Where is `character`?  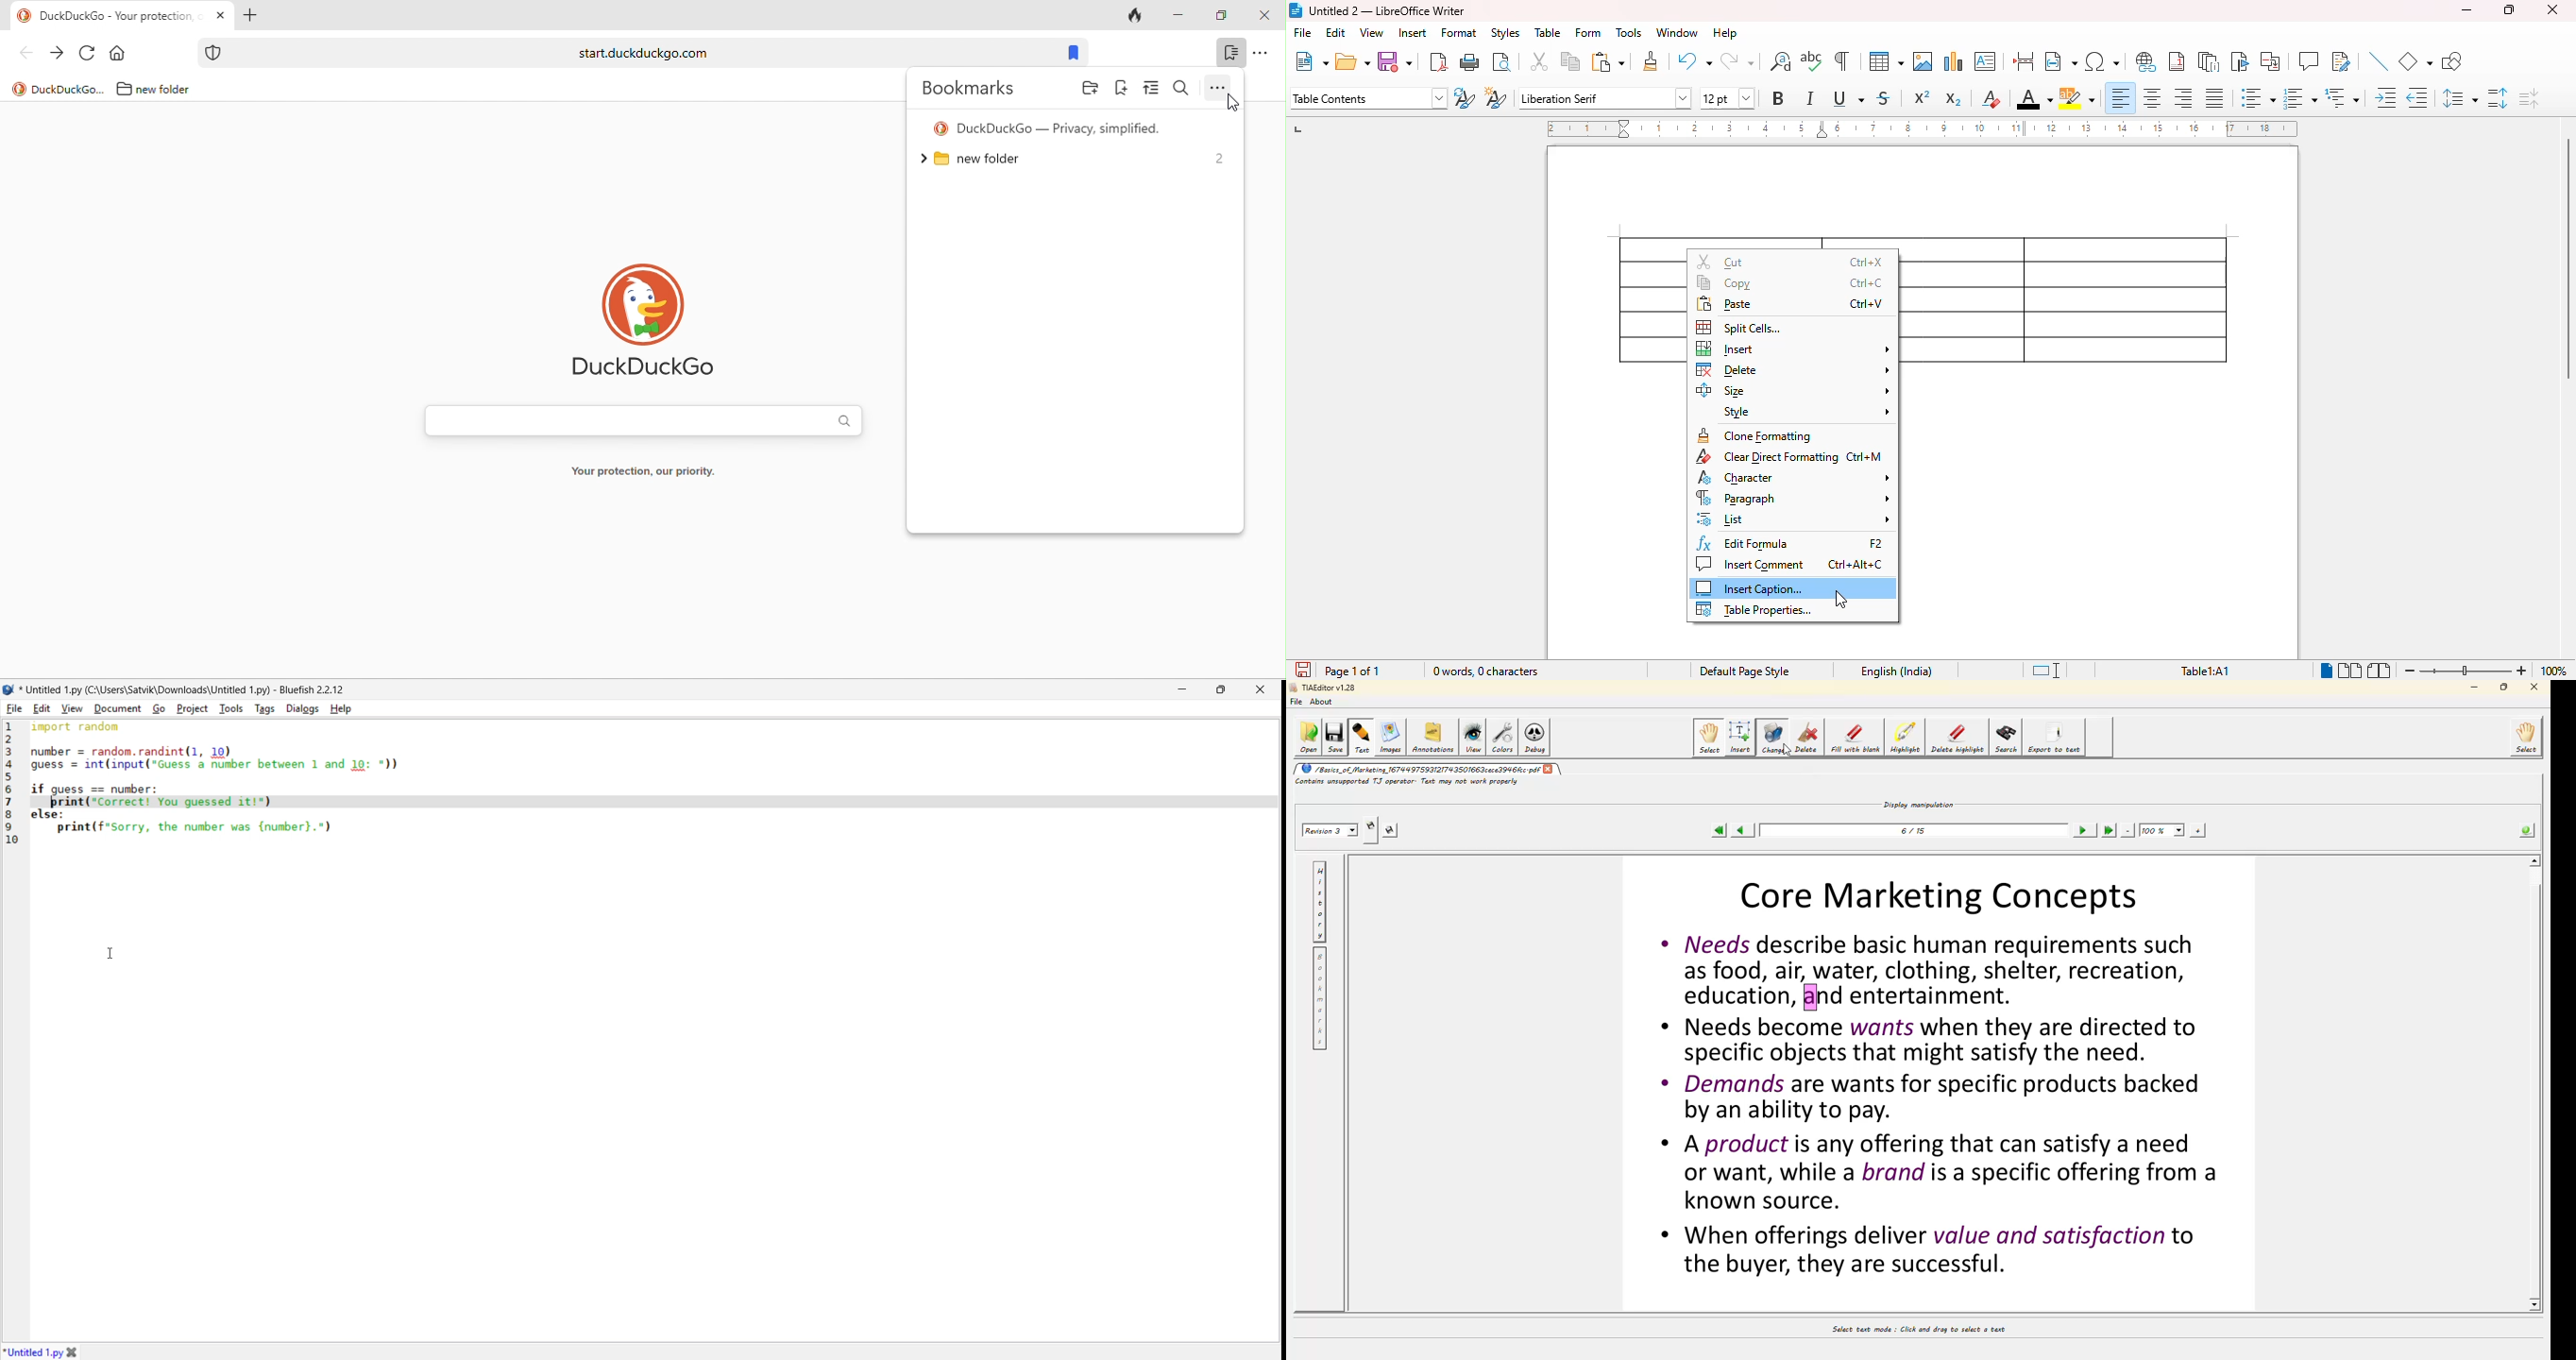
character is located at coordinates (1793, 477).